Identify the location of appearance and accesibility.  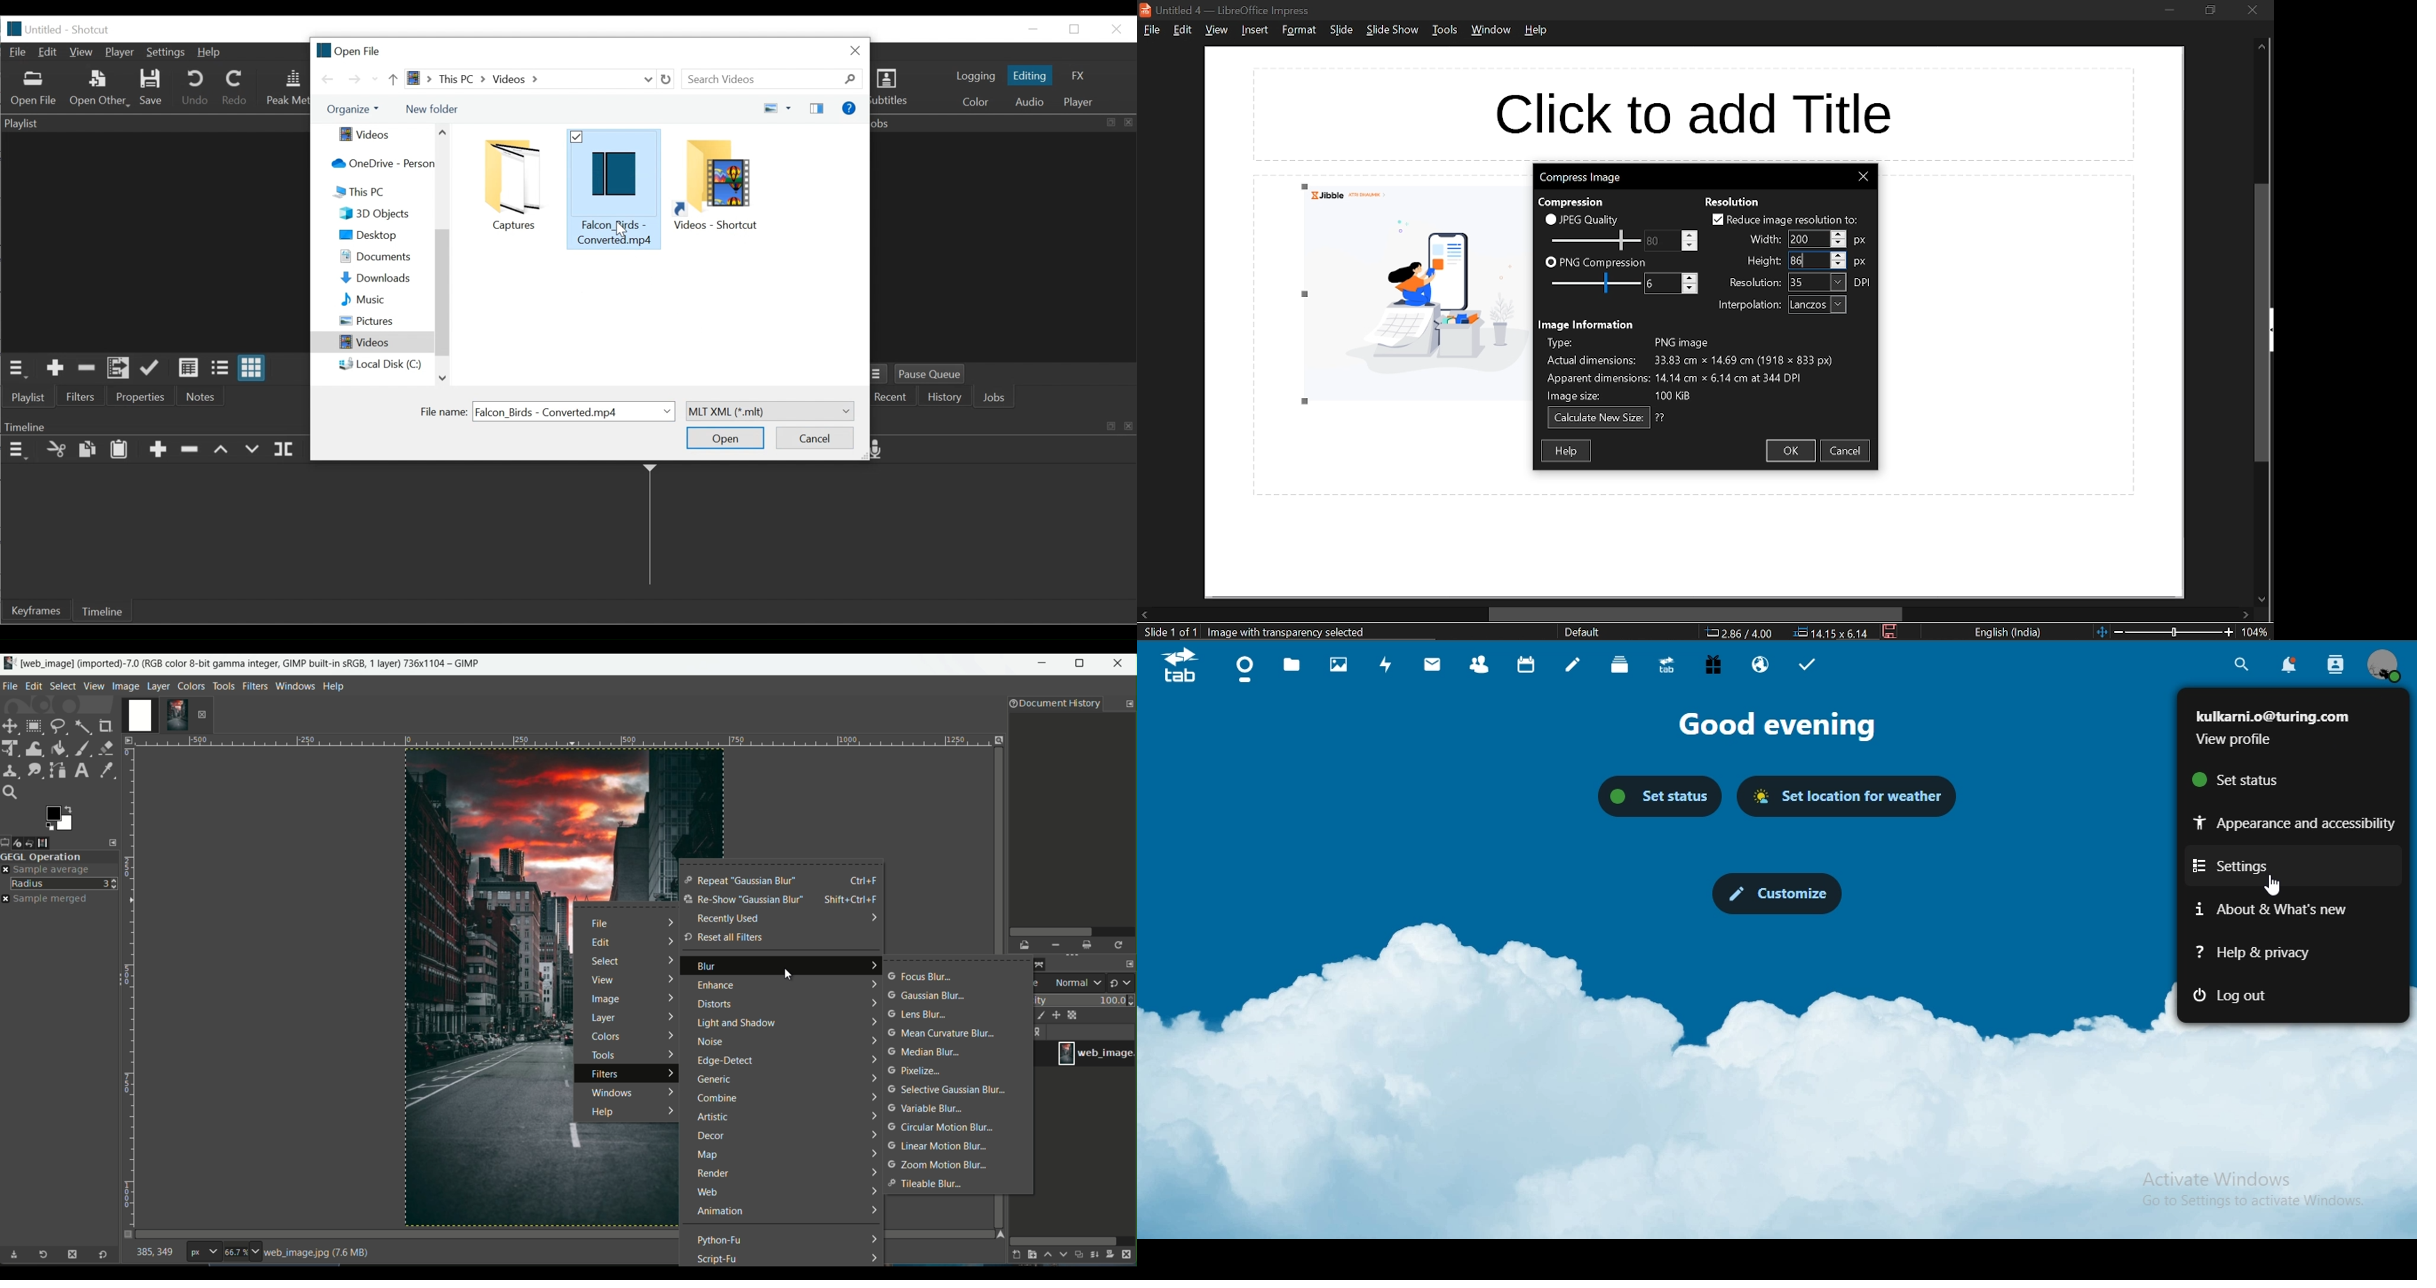
(2290, 823).